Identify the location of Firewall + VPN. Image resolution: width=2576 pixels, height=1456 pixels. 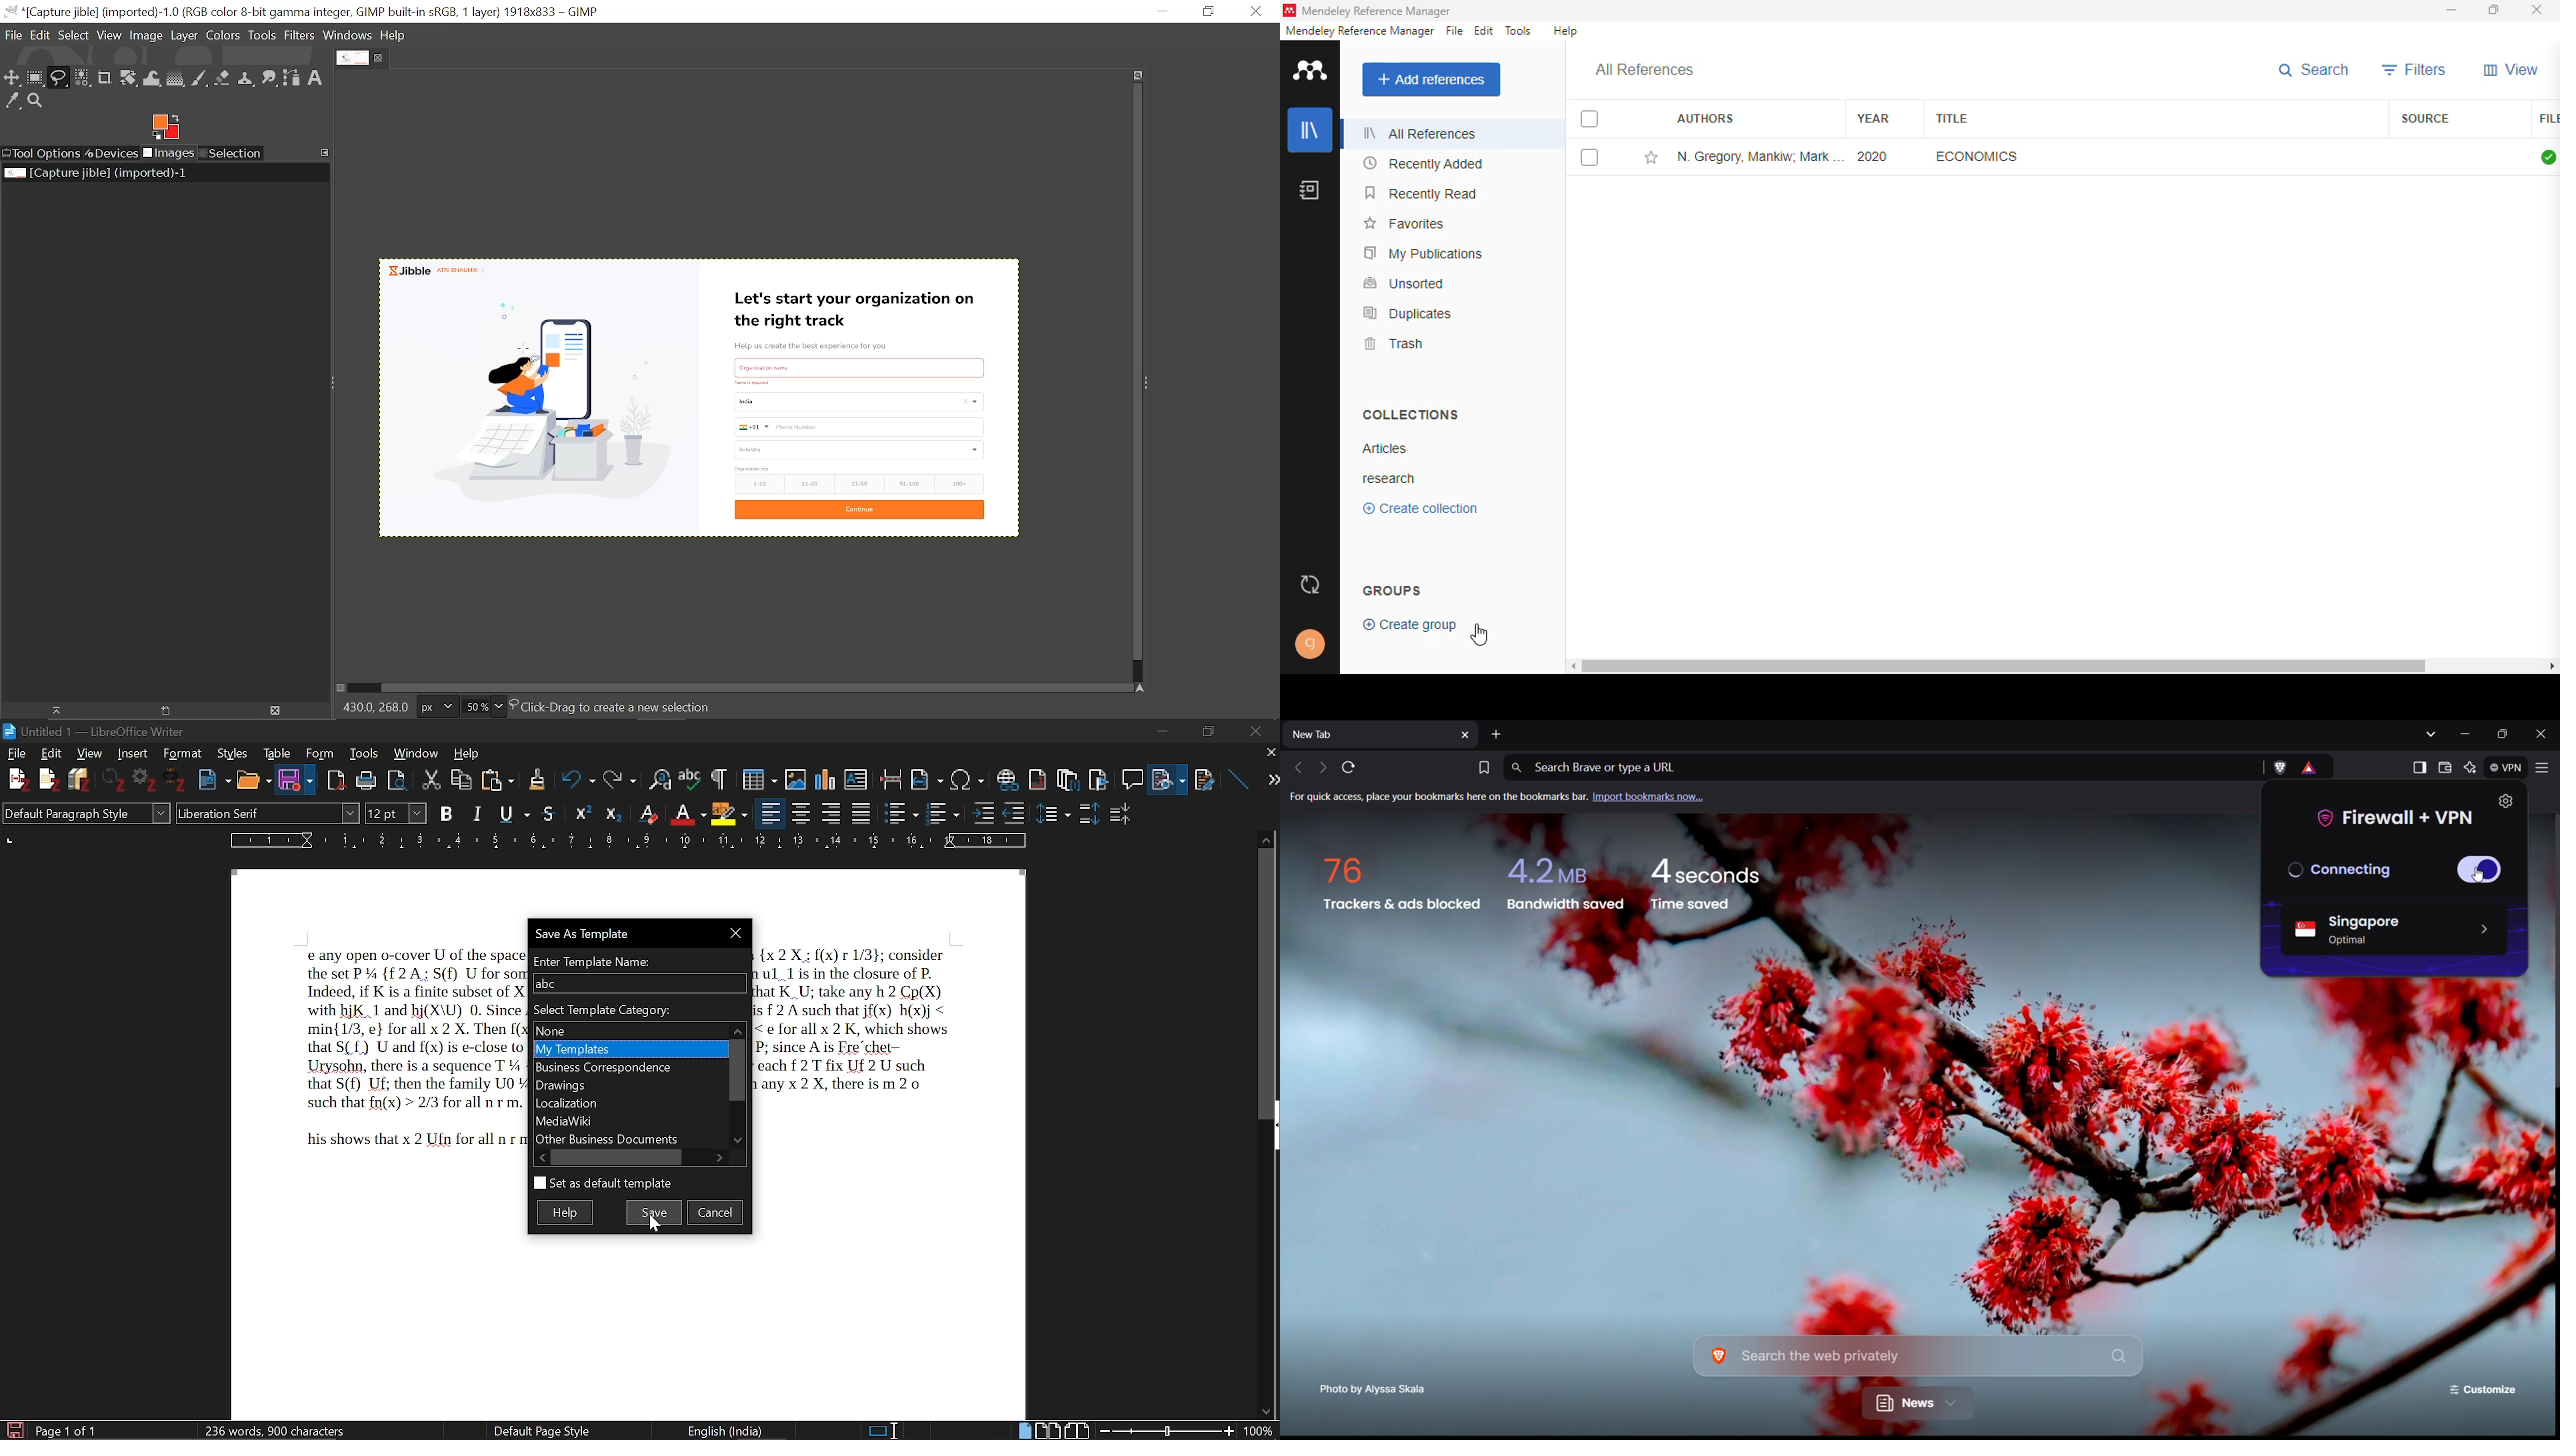
(2395, 816).